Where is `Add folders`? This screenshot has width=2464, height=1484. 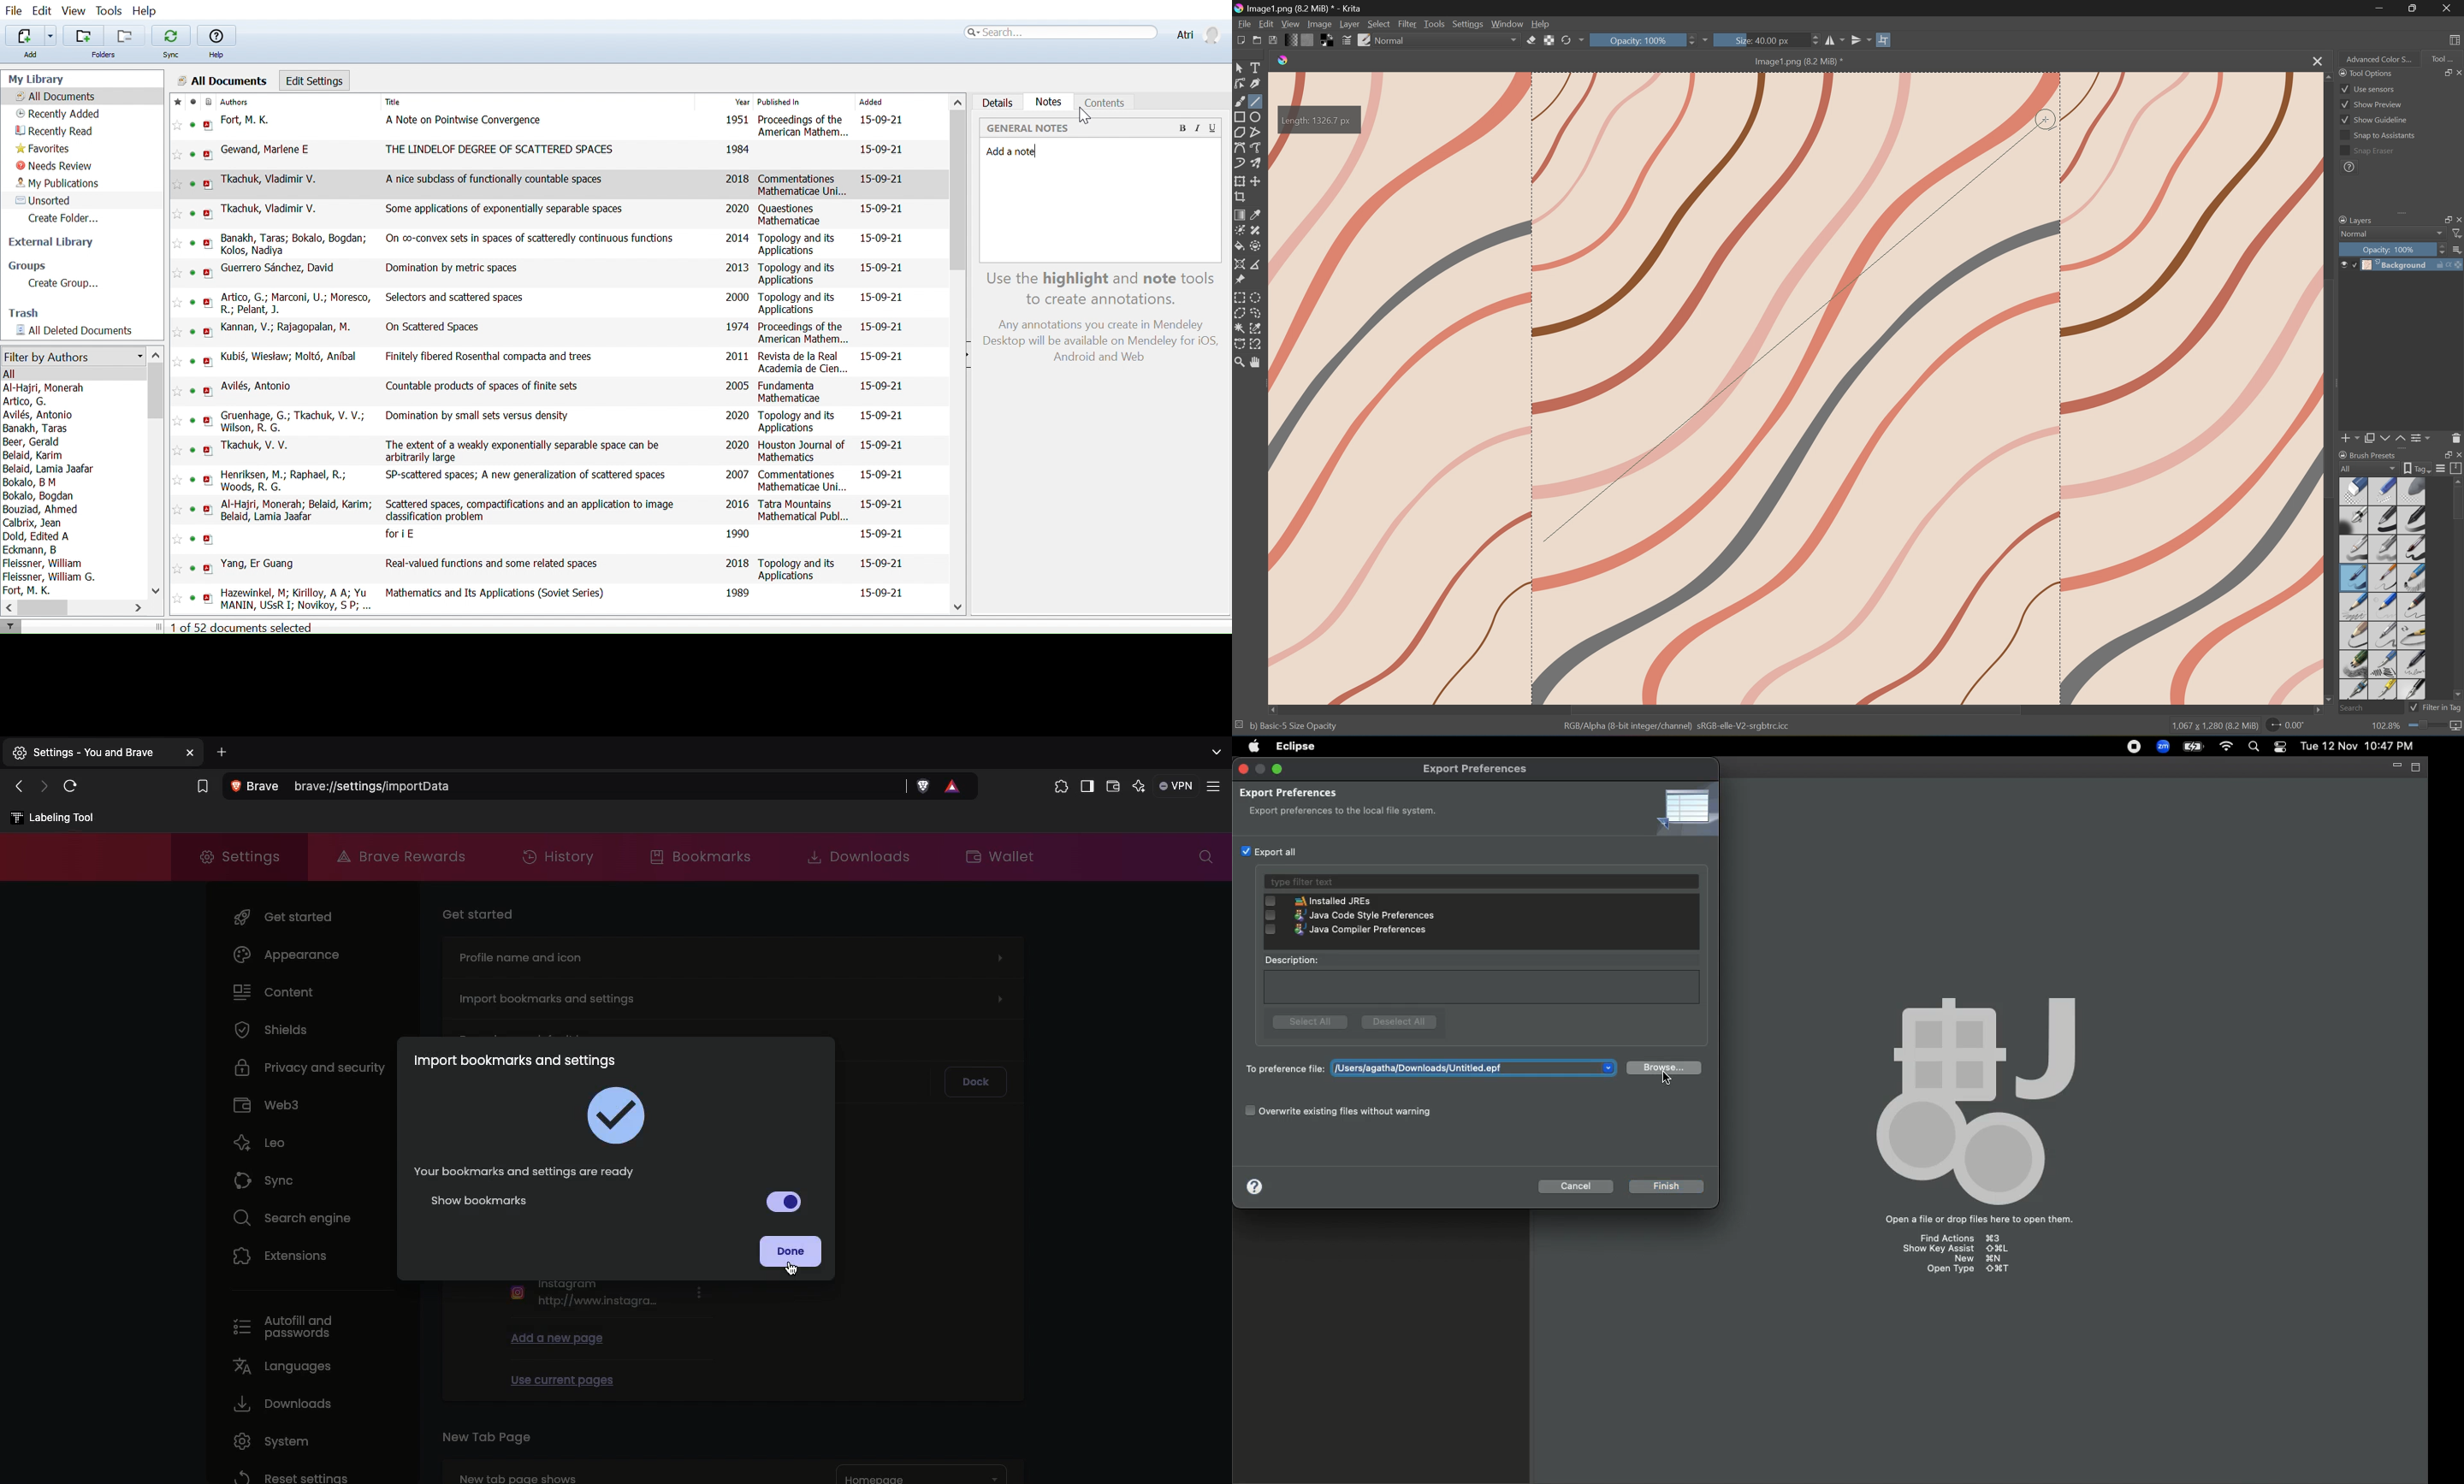 Add folders is located at coordinates (83, 36).